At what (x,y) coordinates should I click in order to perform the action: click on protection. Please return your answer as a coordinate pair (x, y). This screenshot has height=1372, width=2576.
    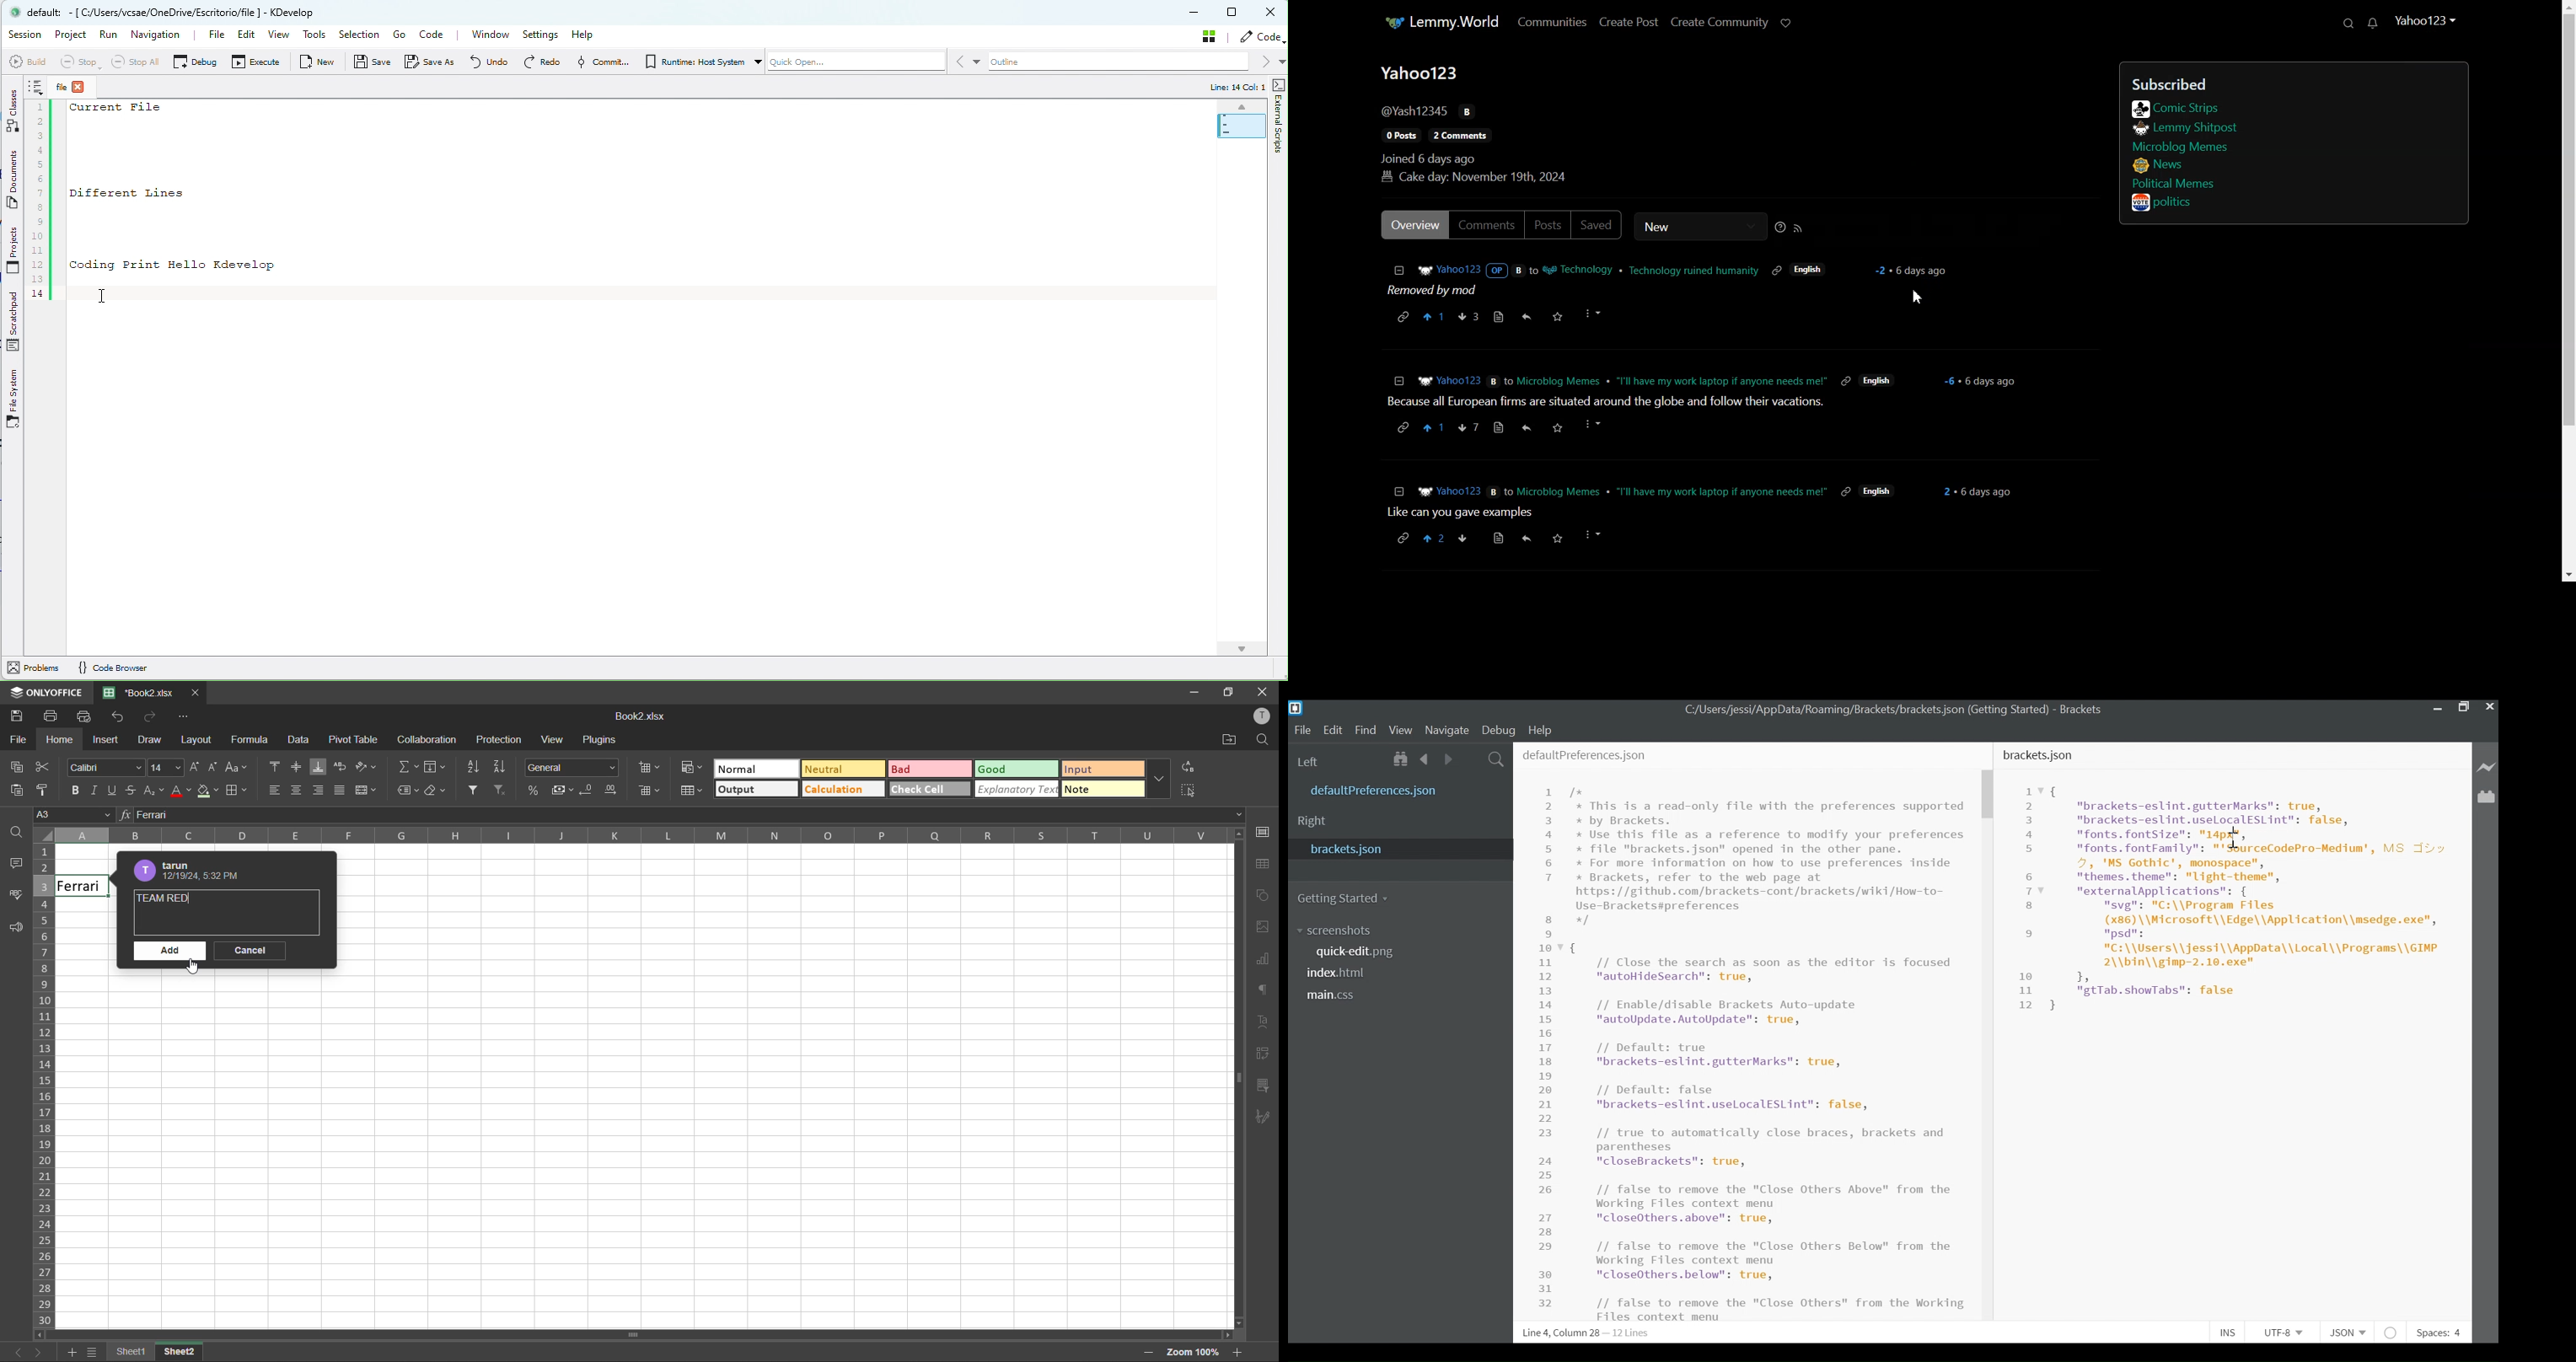
    Looking at the image, I should click on (498, 738).